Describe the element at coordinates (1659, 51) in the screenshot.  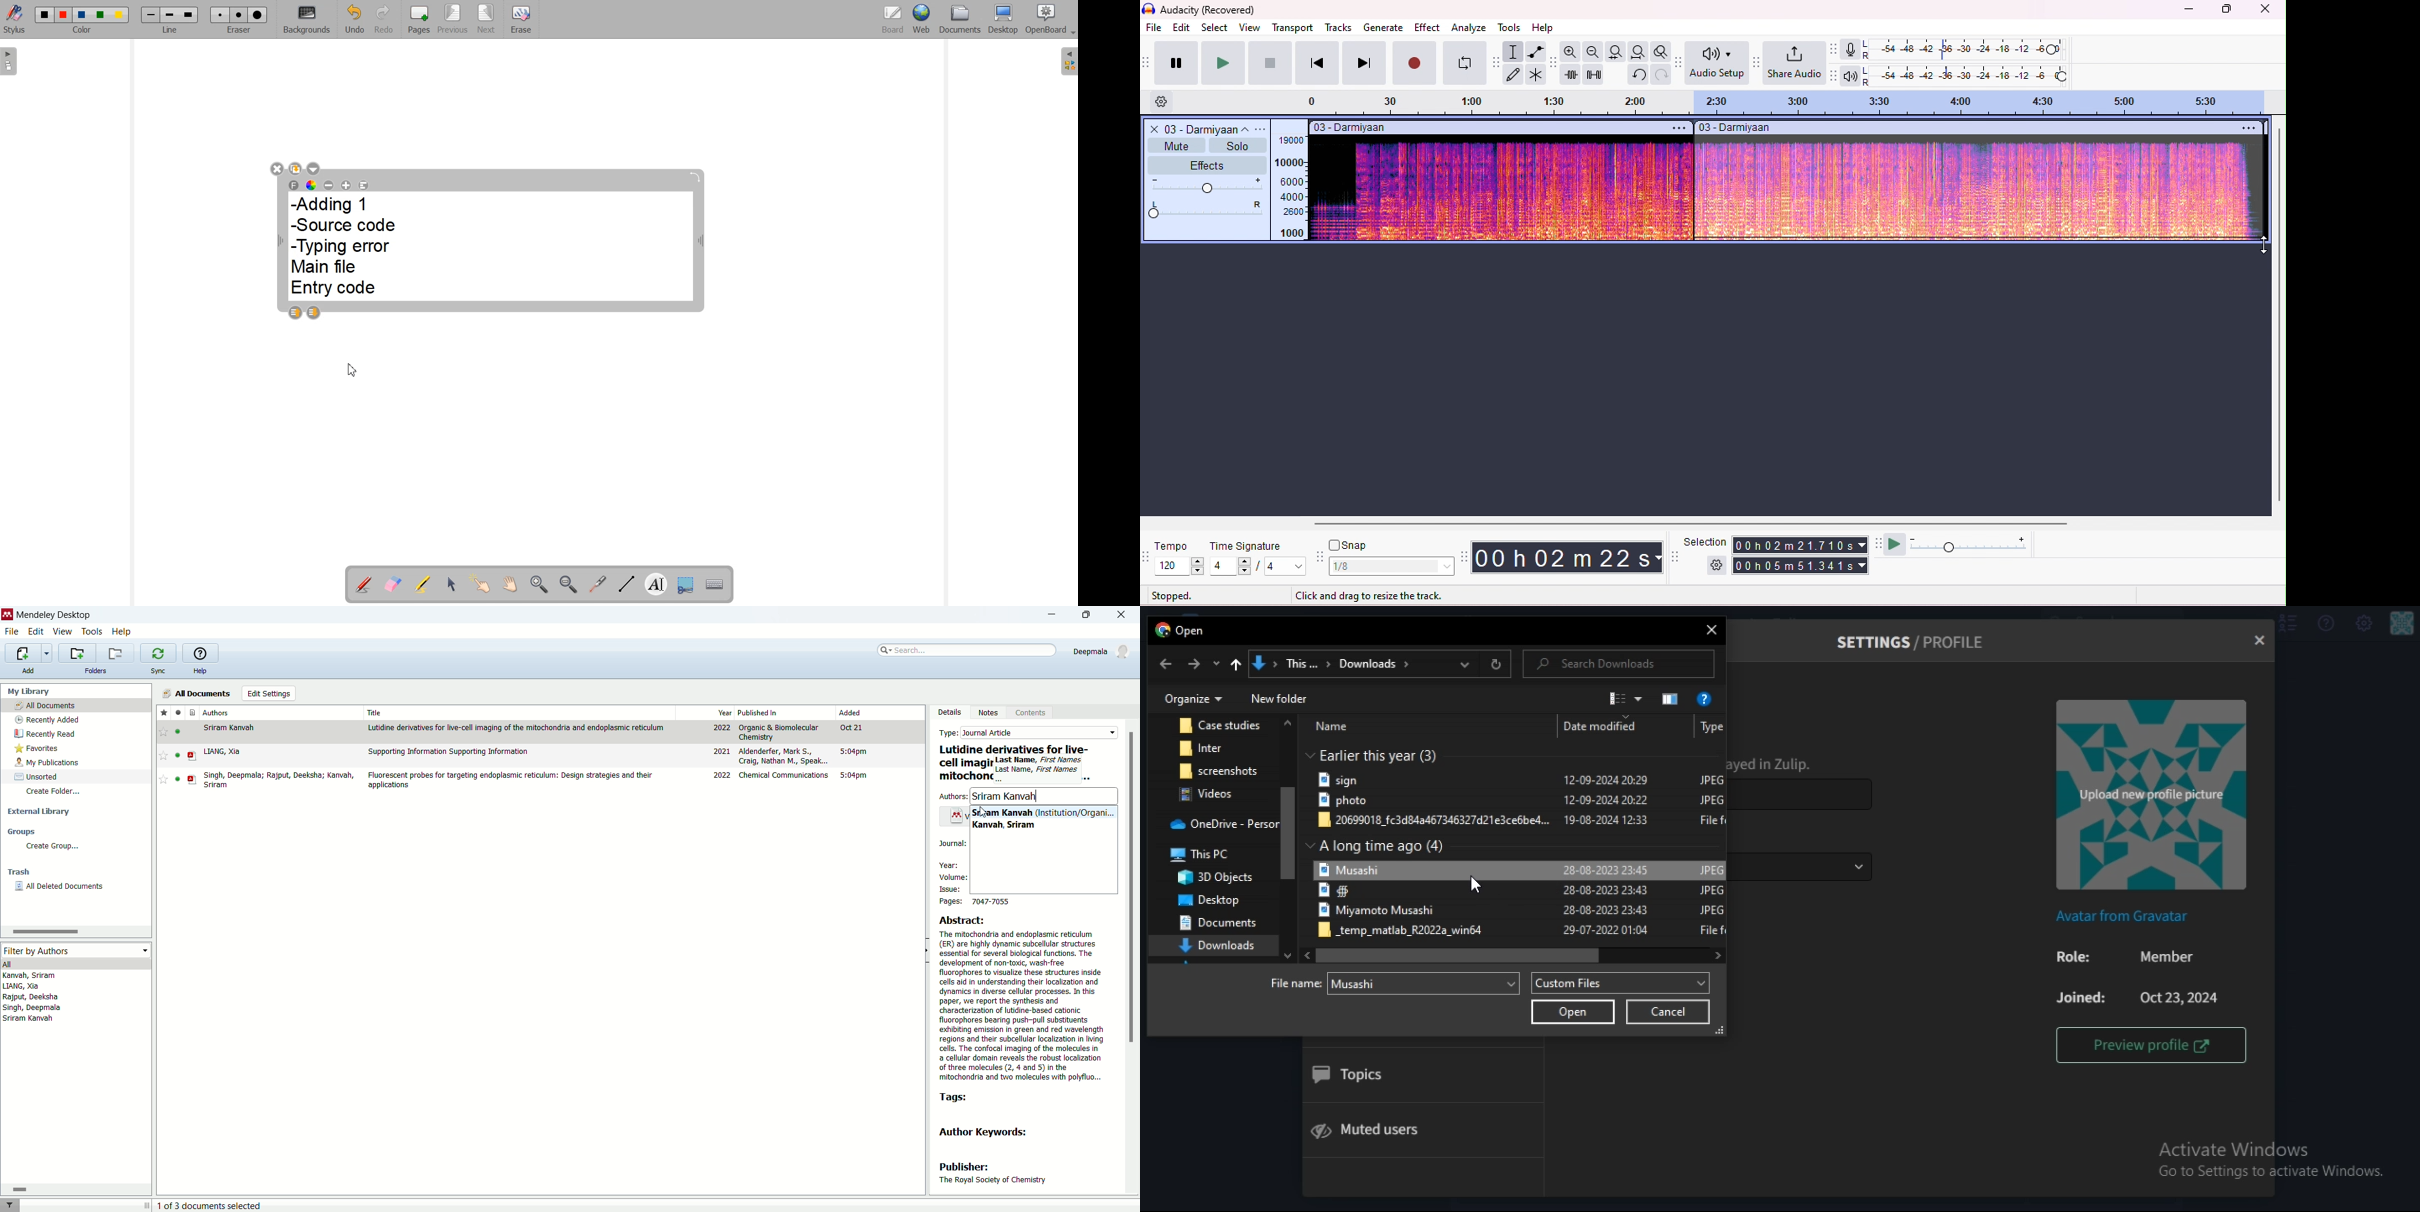
I see `zoom toggle` at that location.